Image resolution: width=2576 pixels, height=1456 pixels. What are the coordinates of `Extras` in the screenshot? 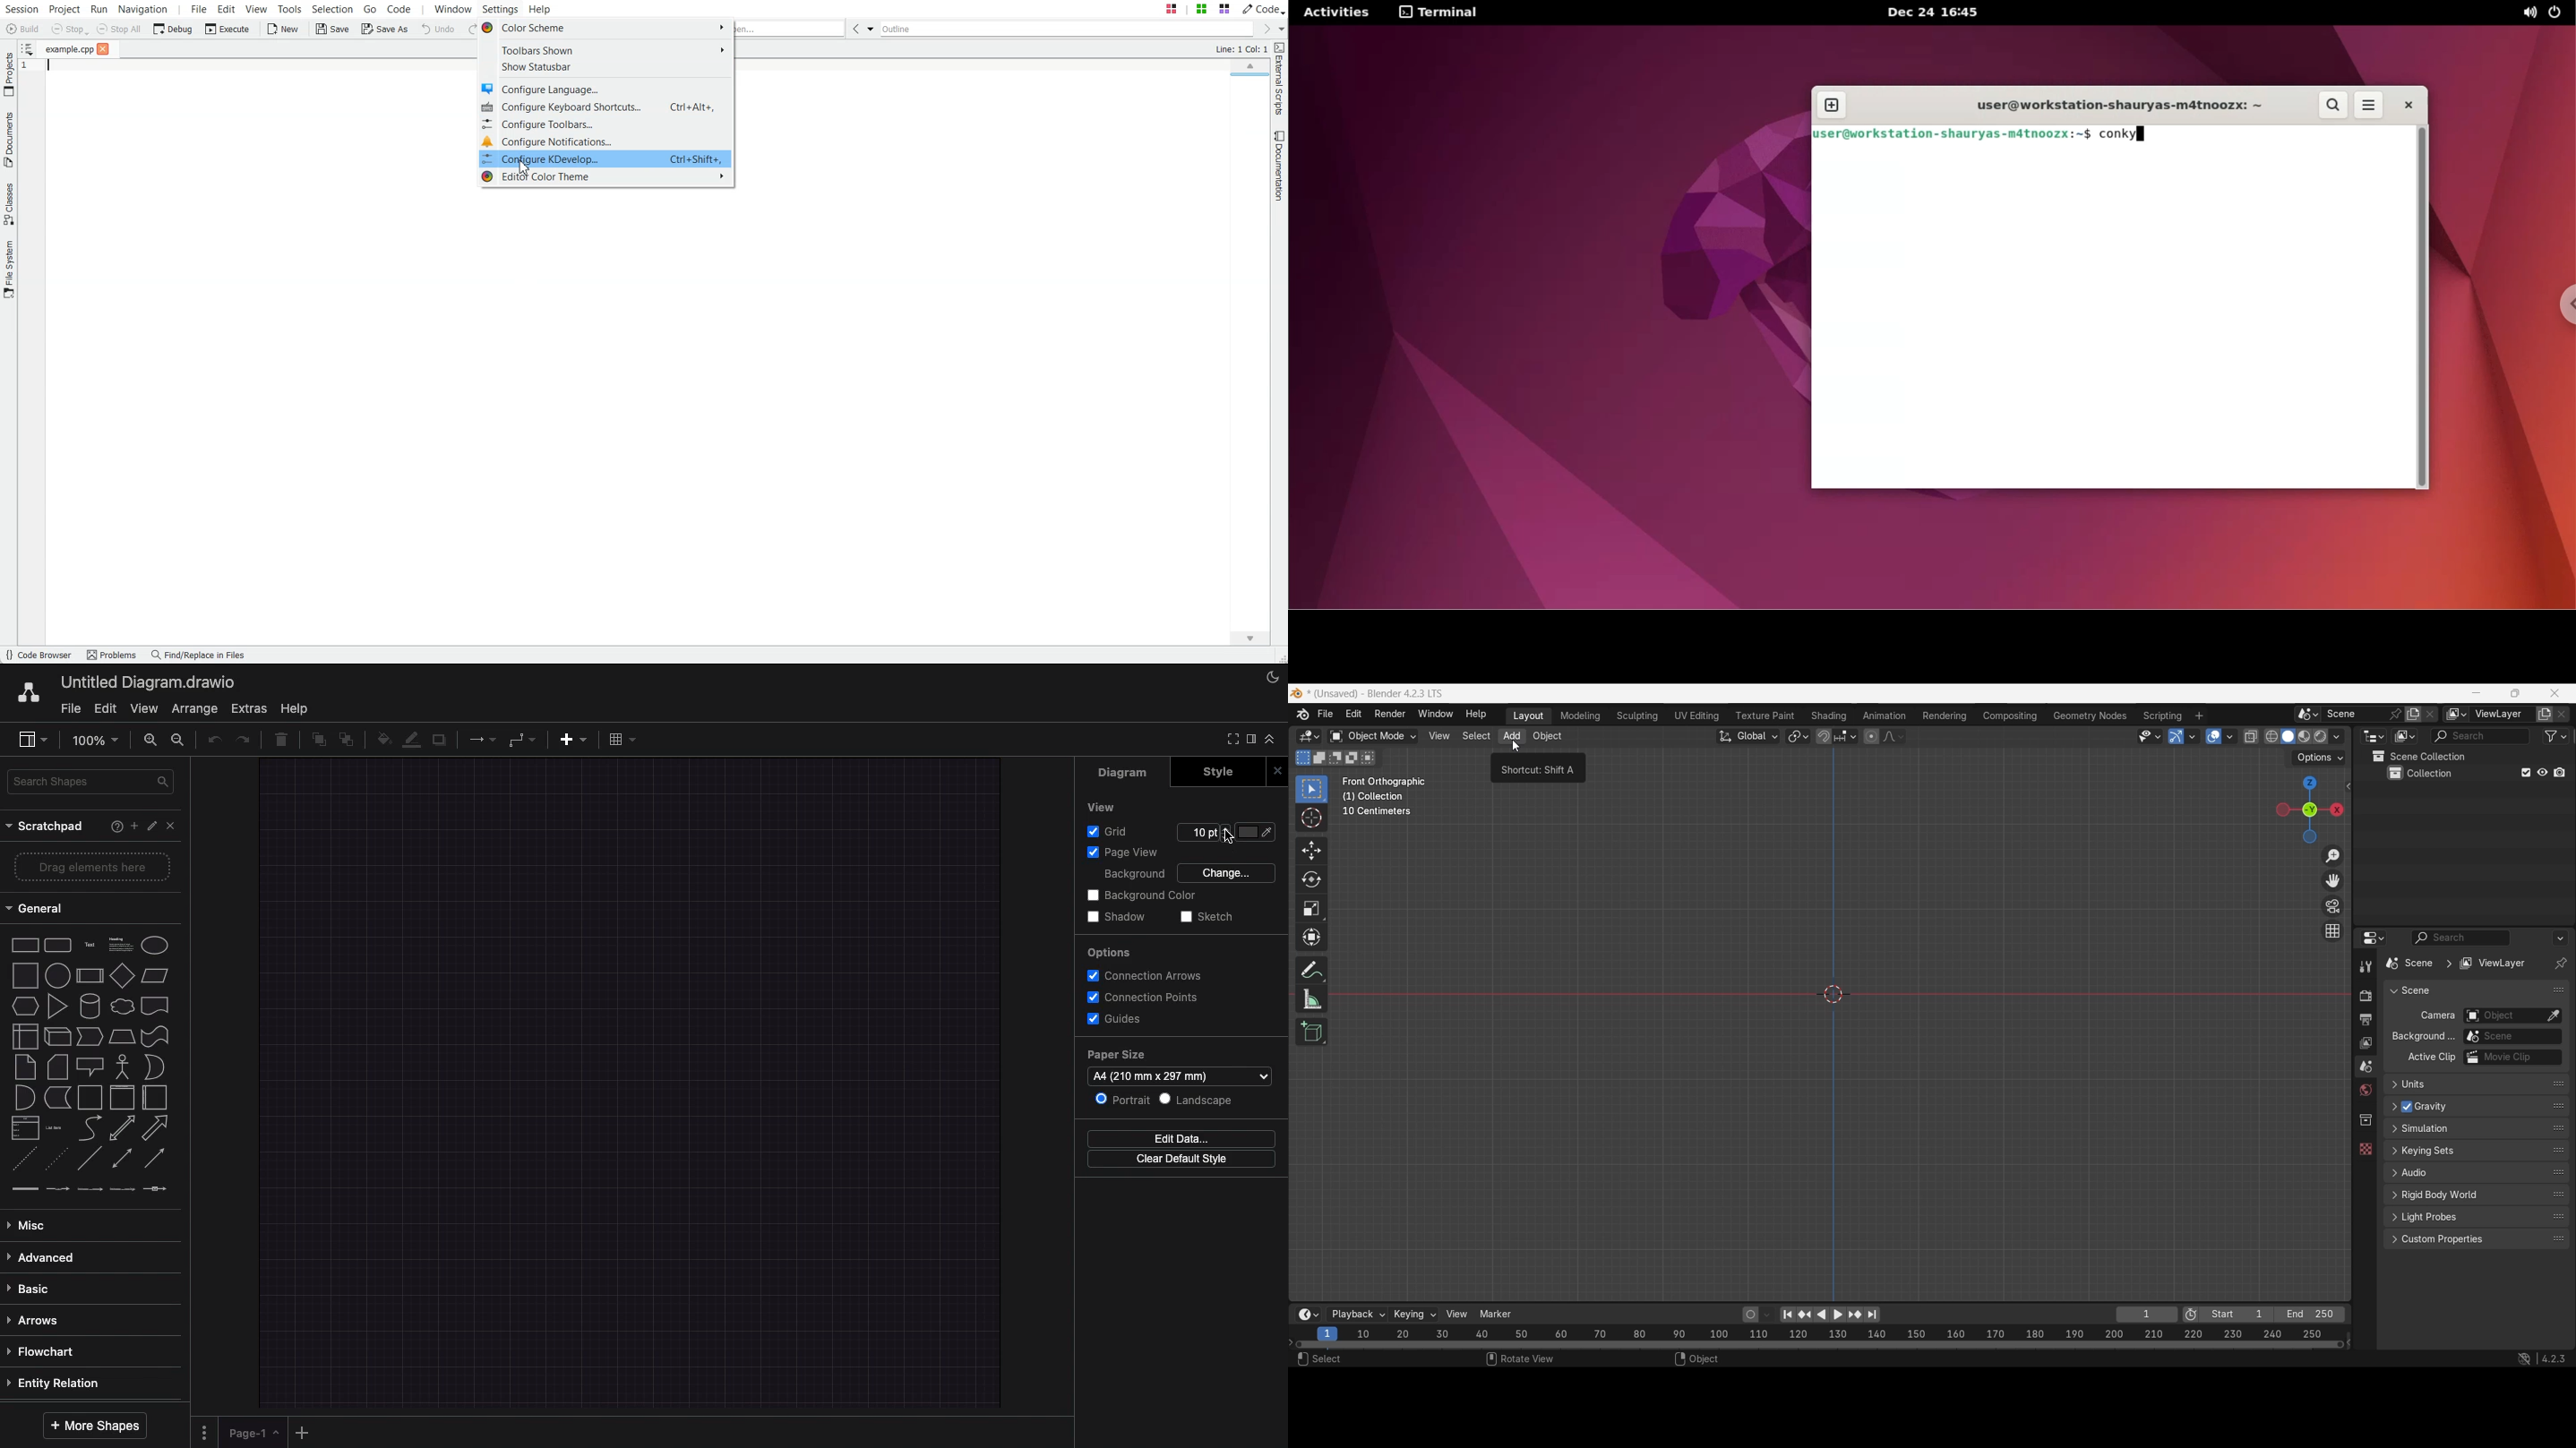 It's located at (251, 708).